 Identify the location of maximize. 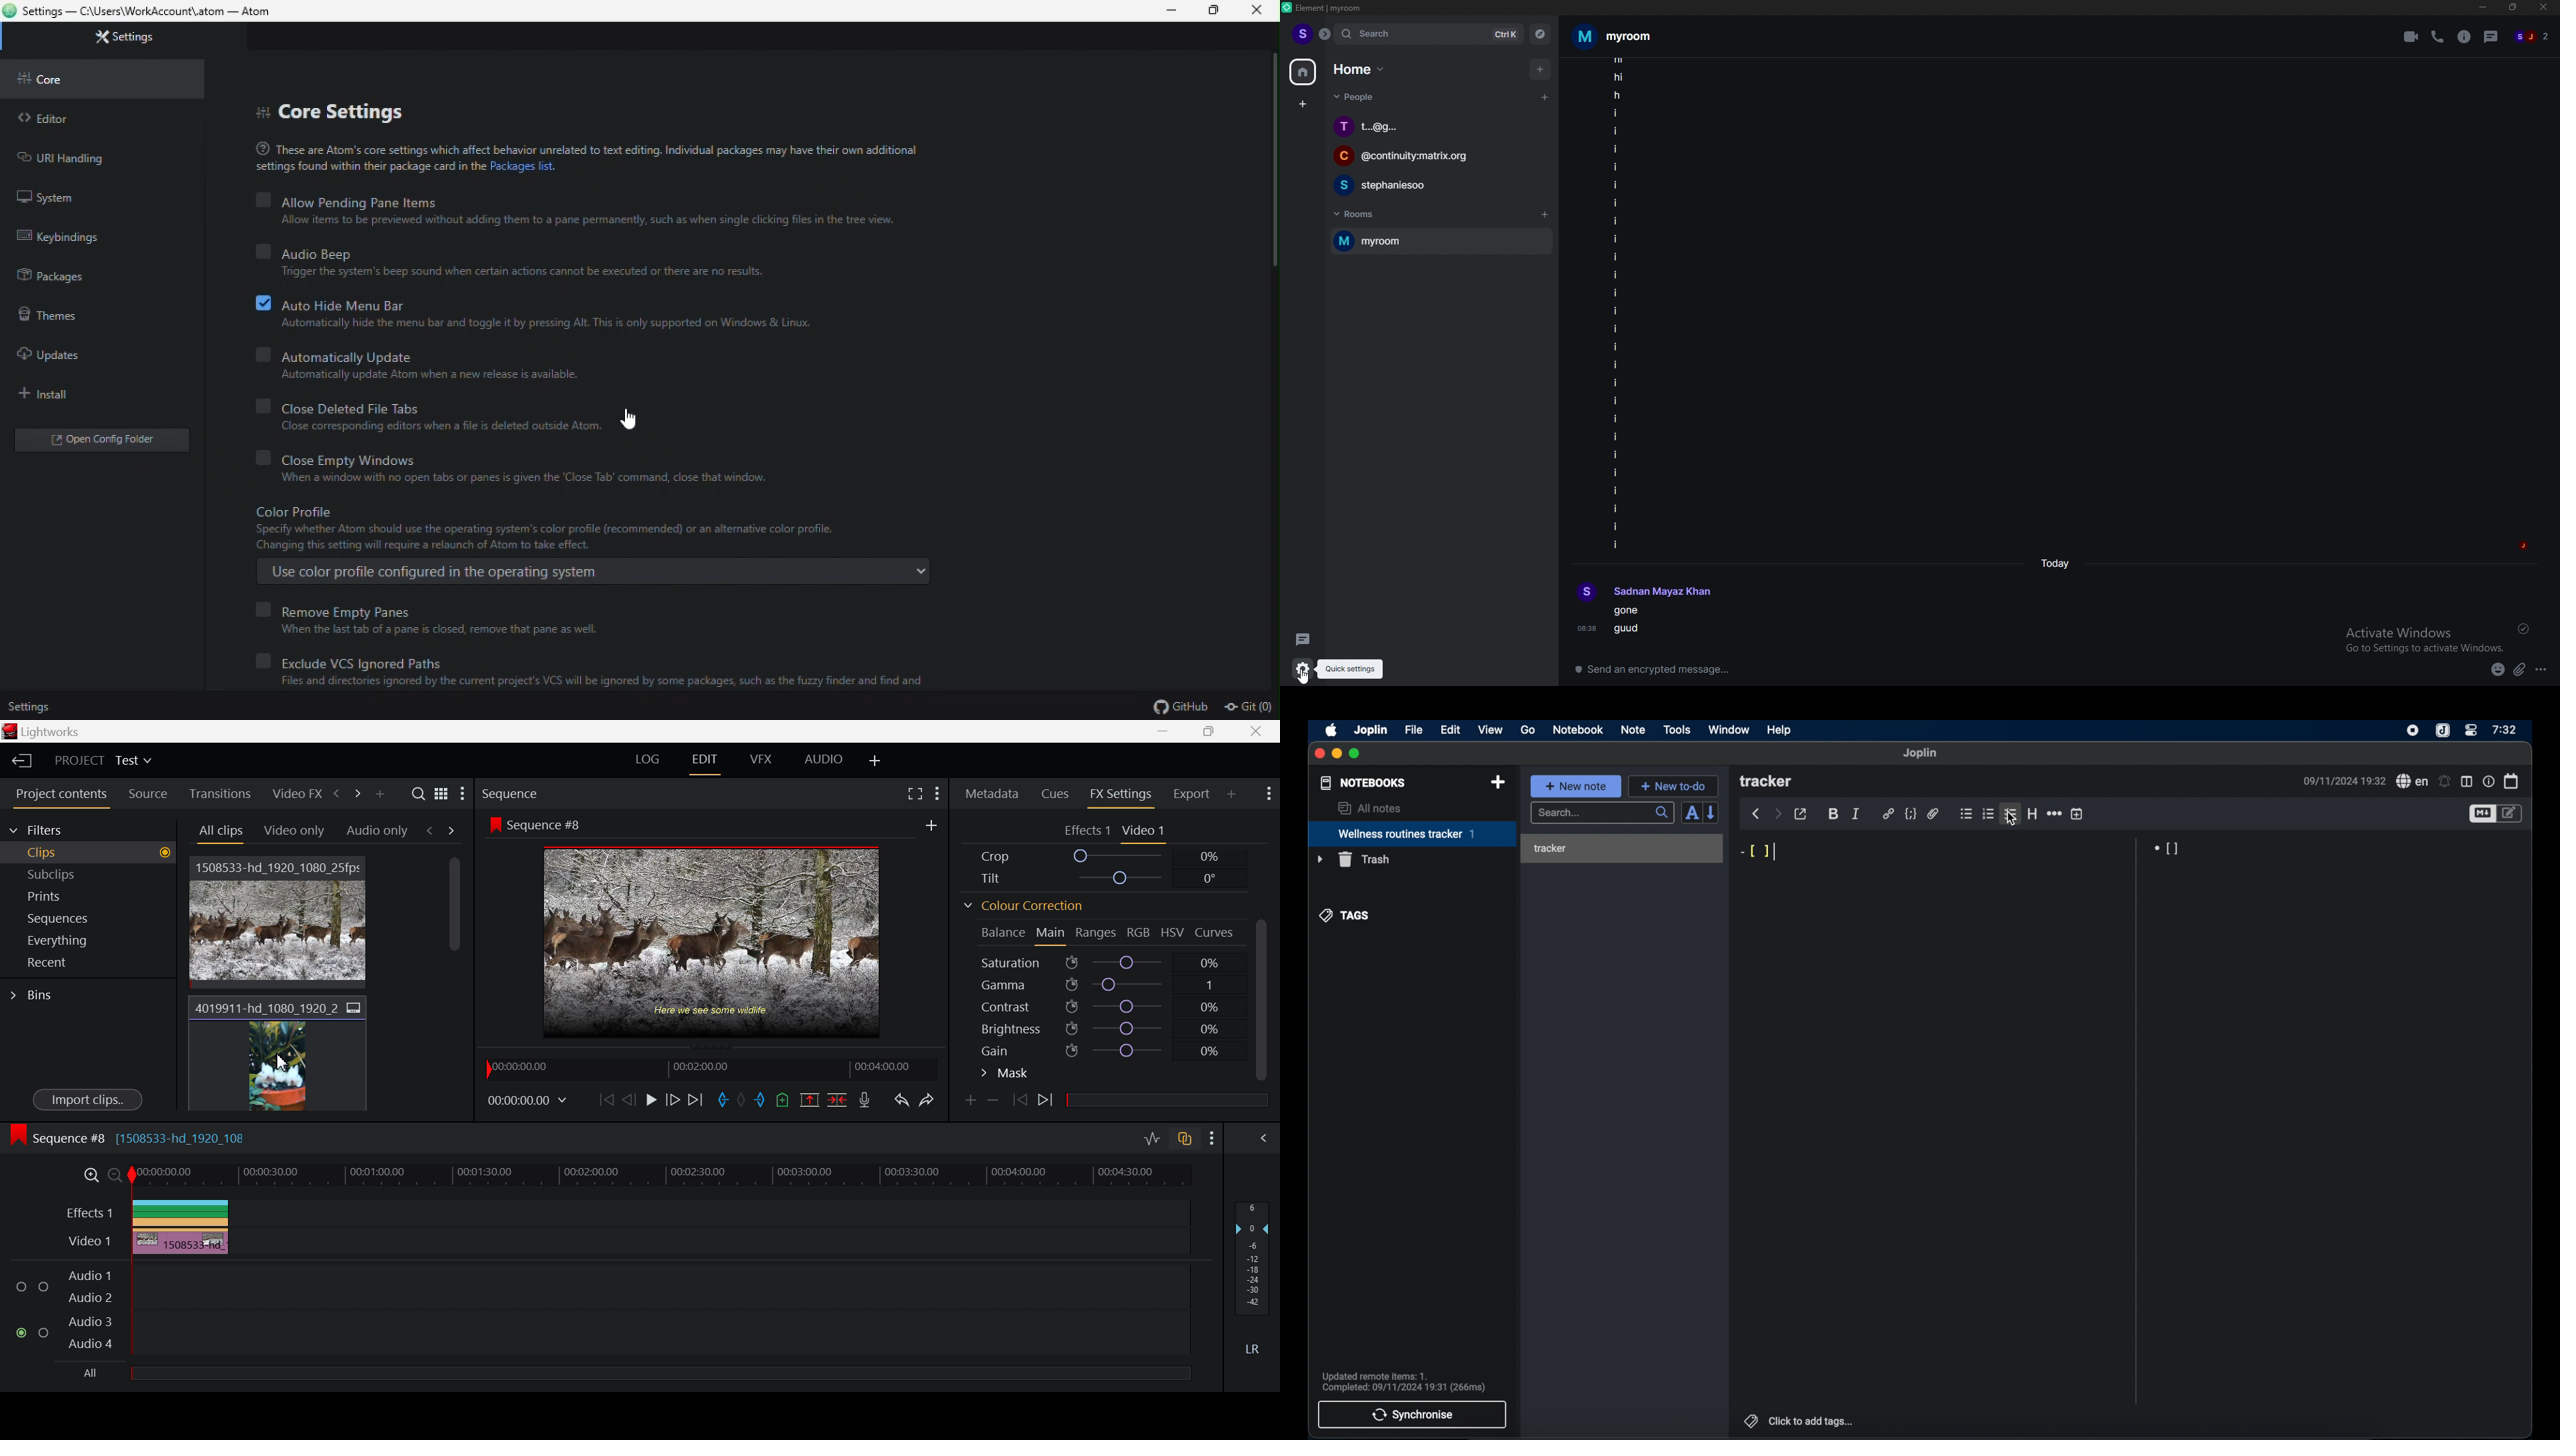
(1355, 754).